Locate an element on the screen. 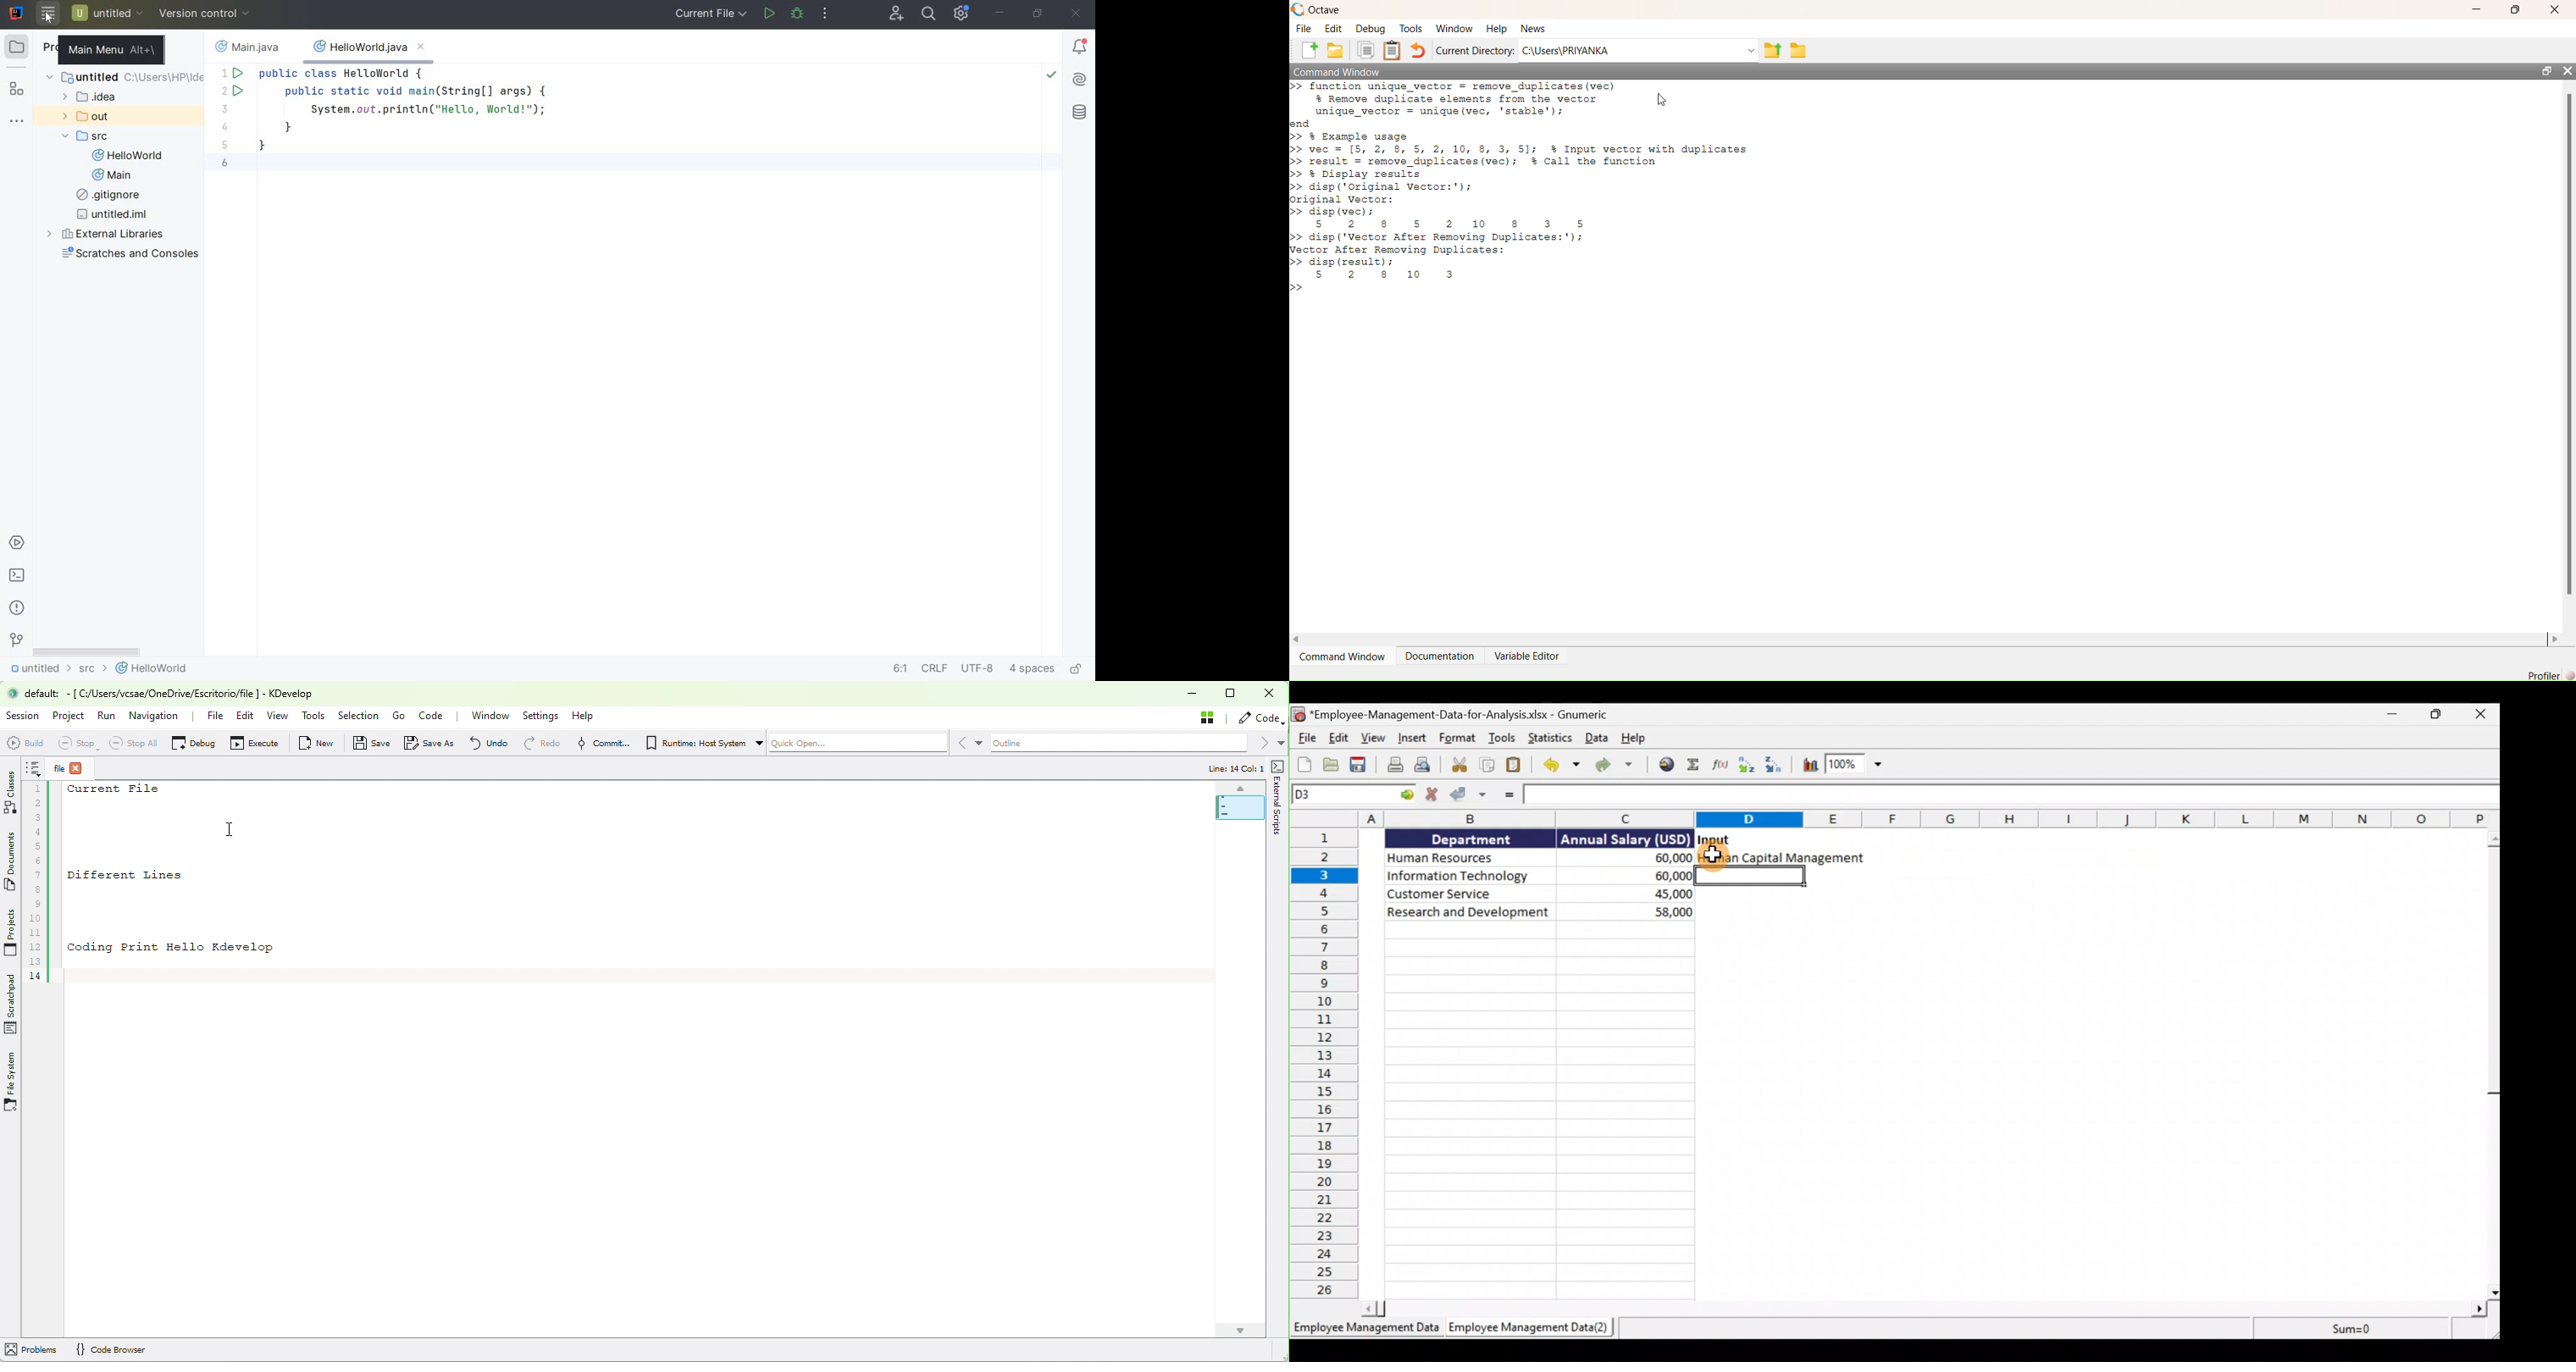 This screenshot has width=2576, height=1372. Insert is located at coordinates (1413, 736).